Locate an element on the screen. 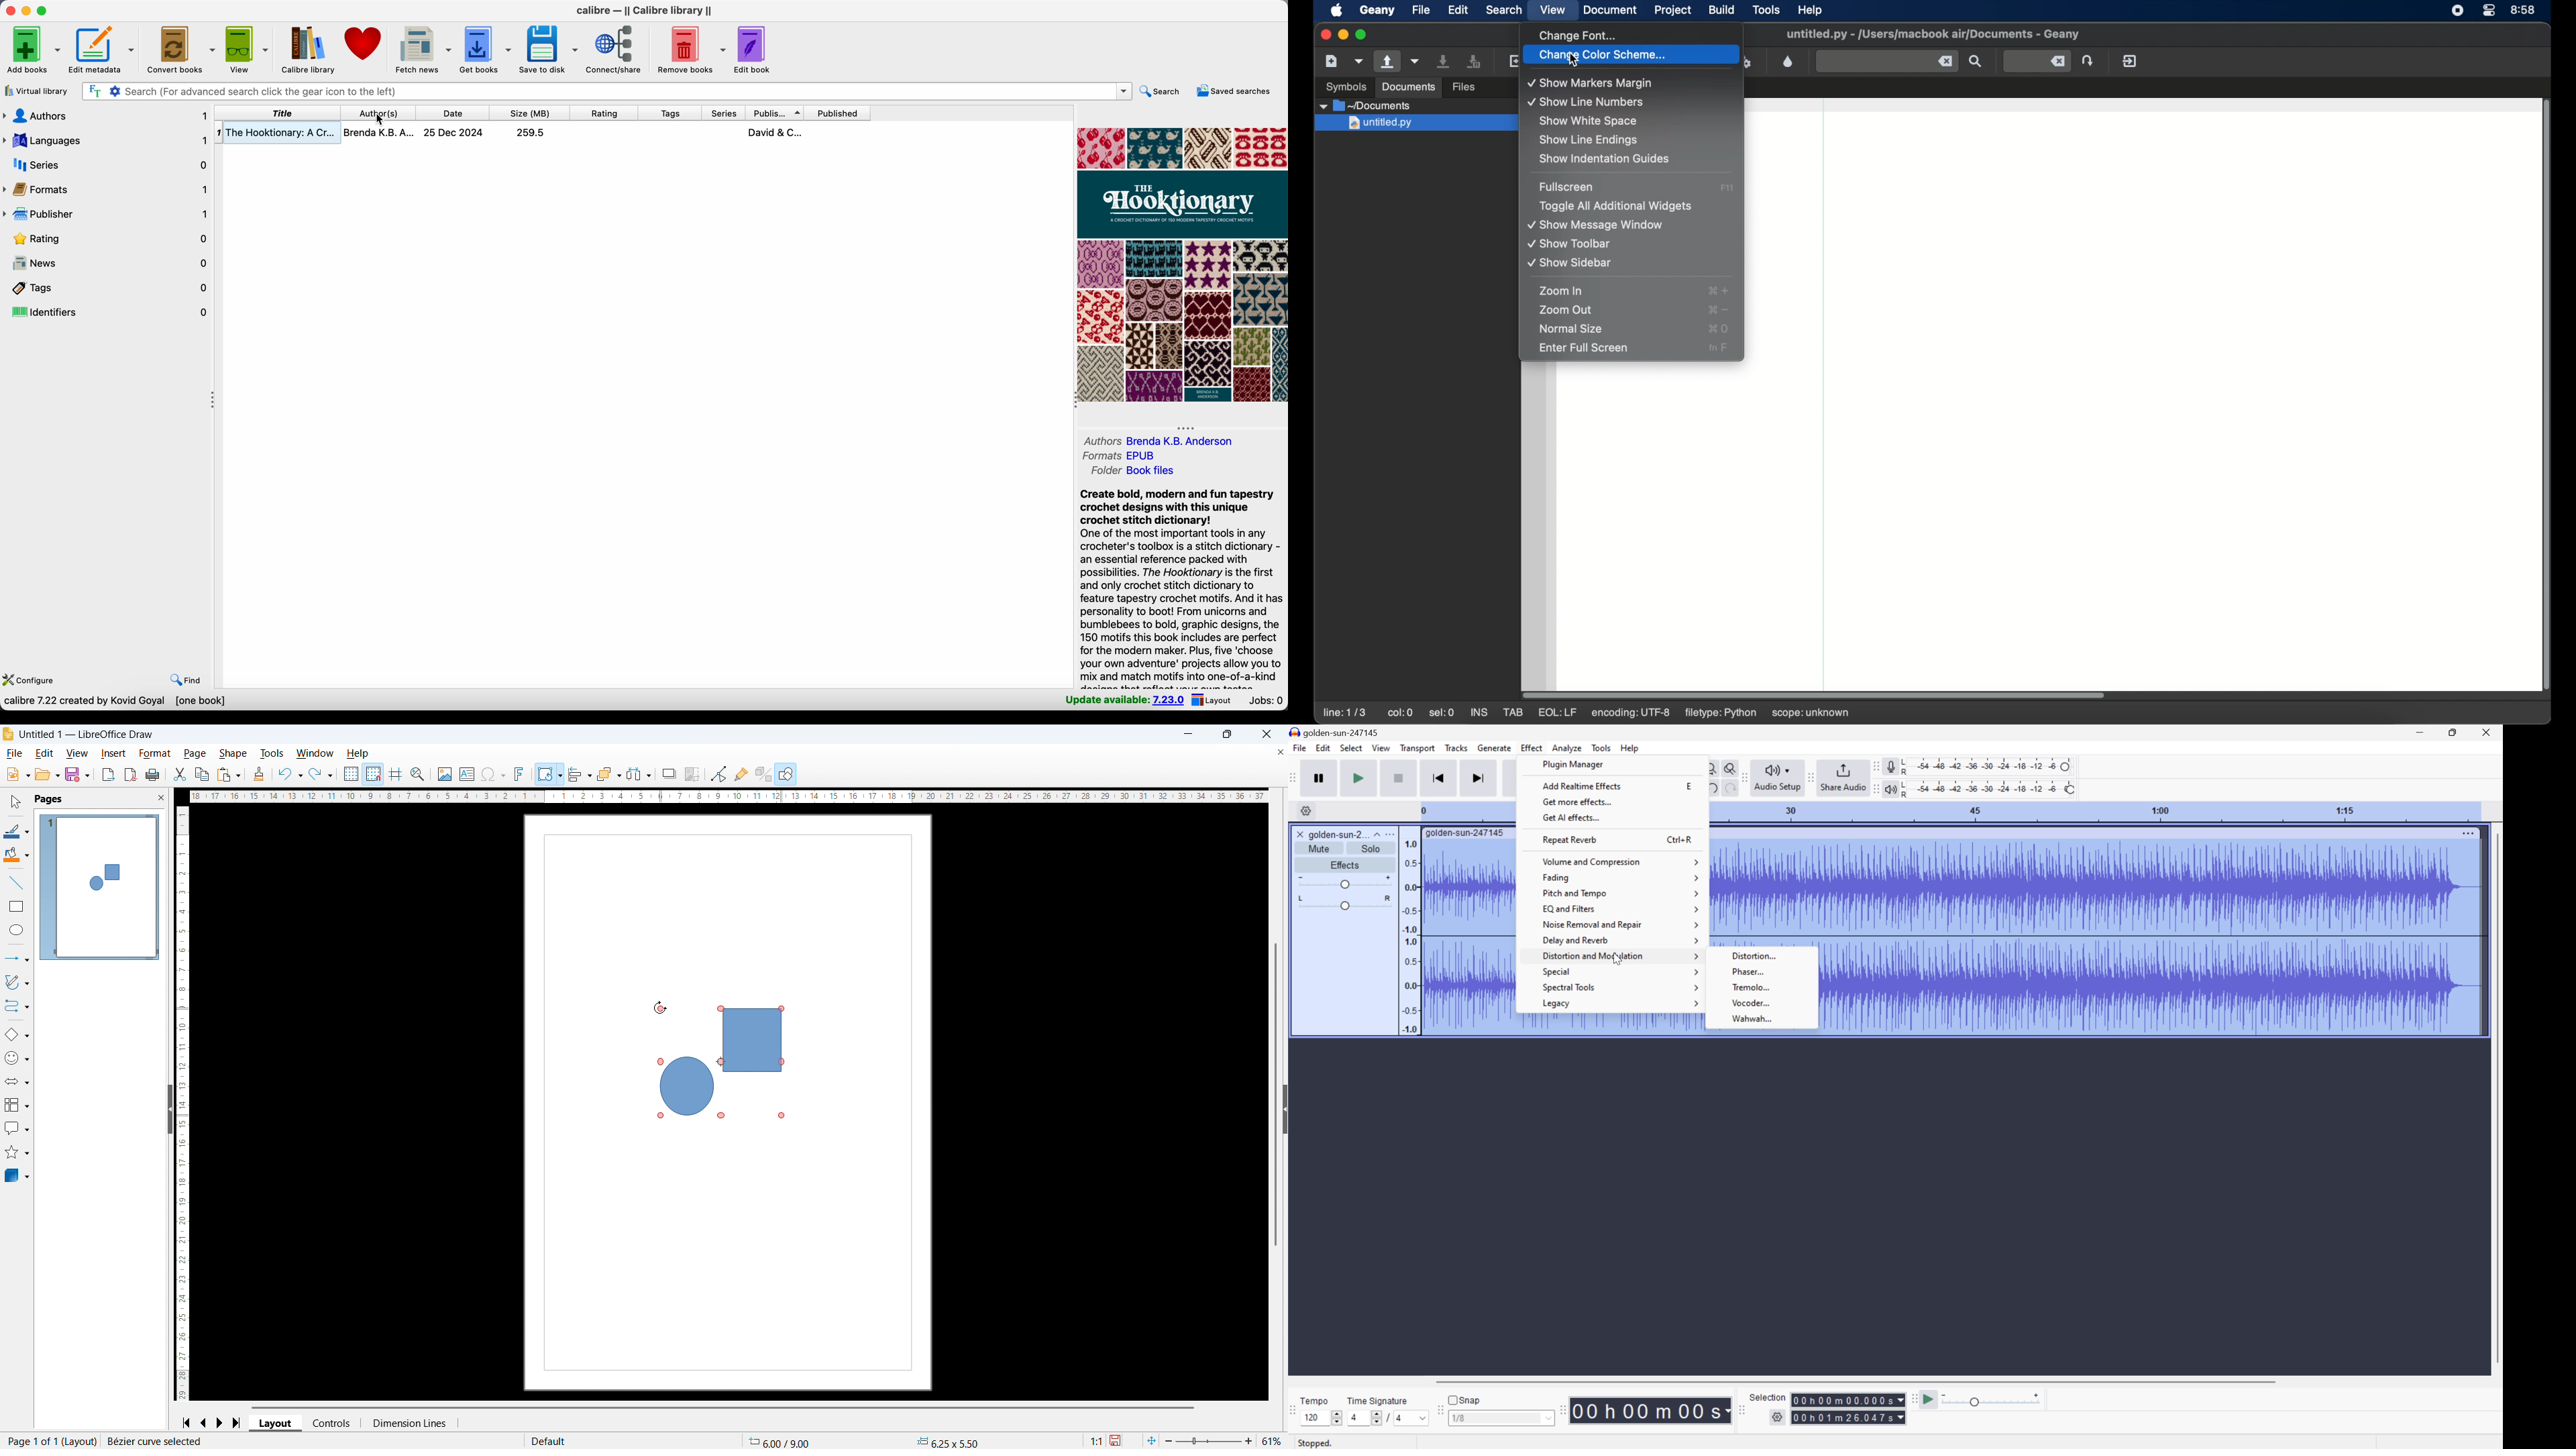  languages is located at coordinates (106, 140).